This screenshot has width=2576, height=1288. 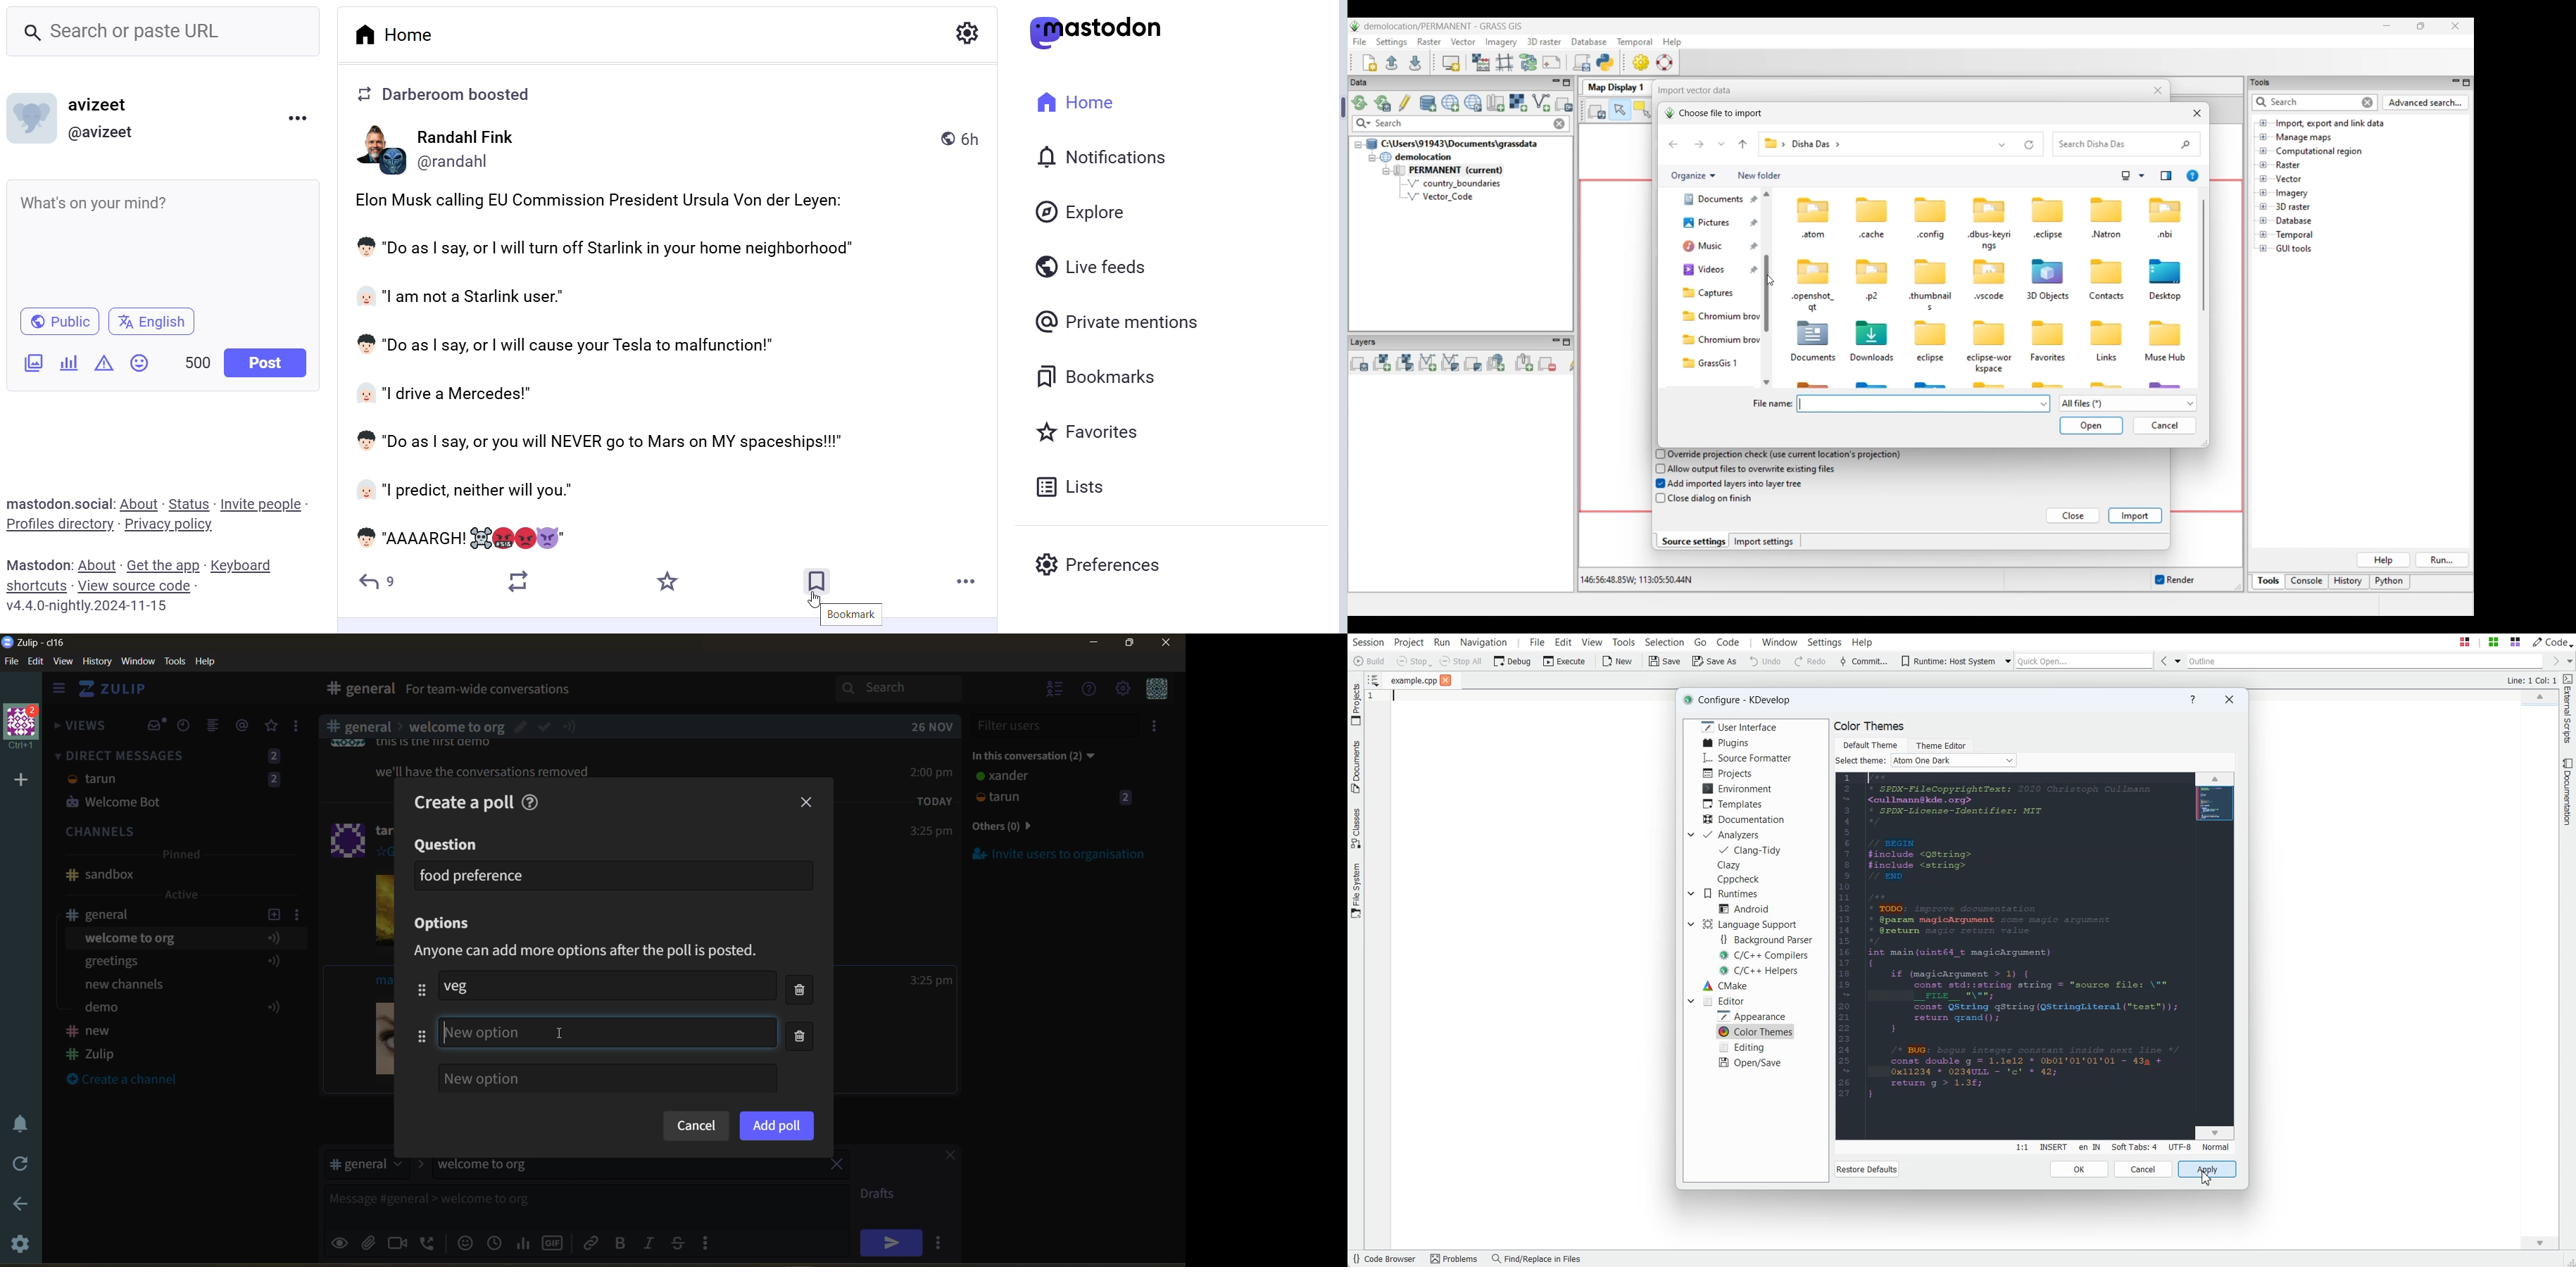 I want to click on option a (veg), so click(x=466, y=985).